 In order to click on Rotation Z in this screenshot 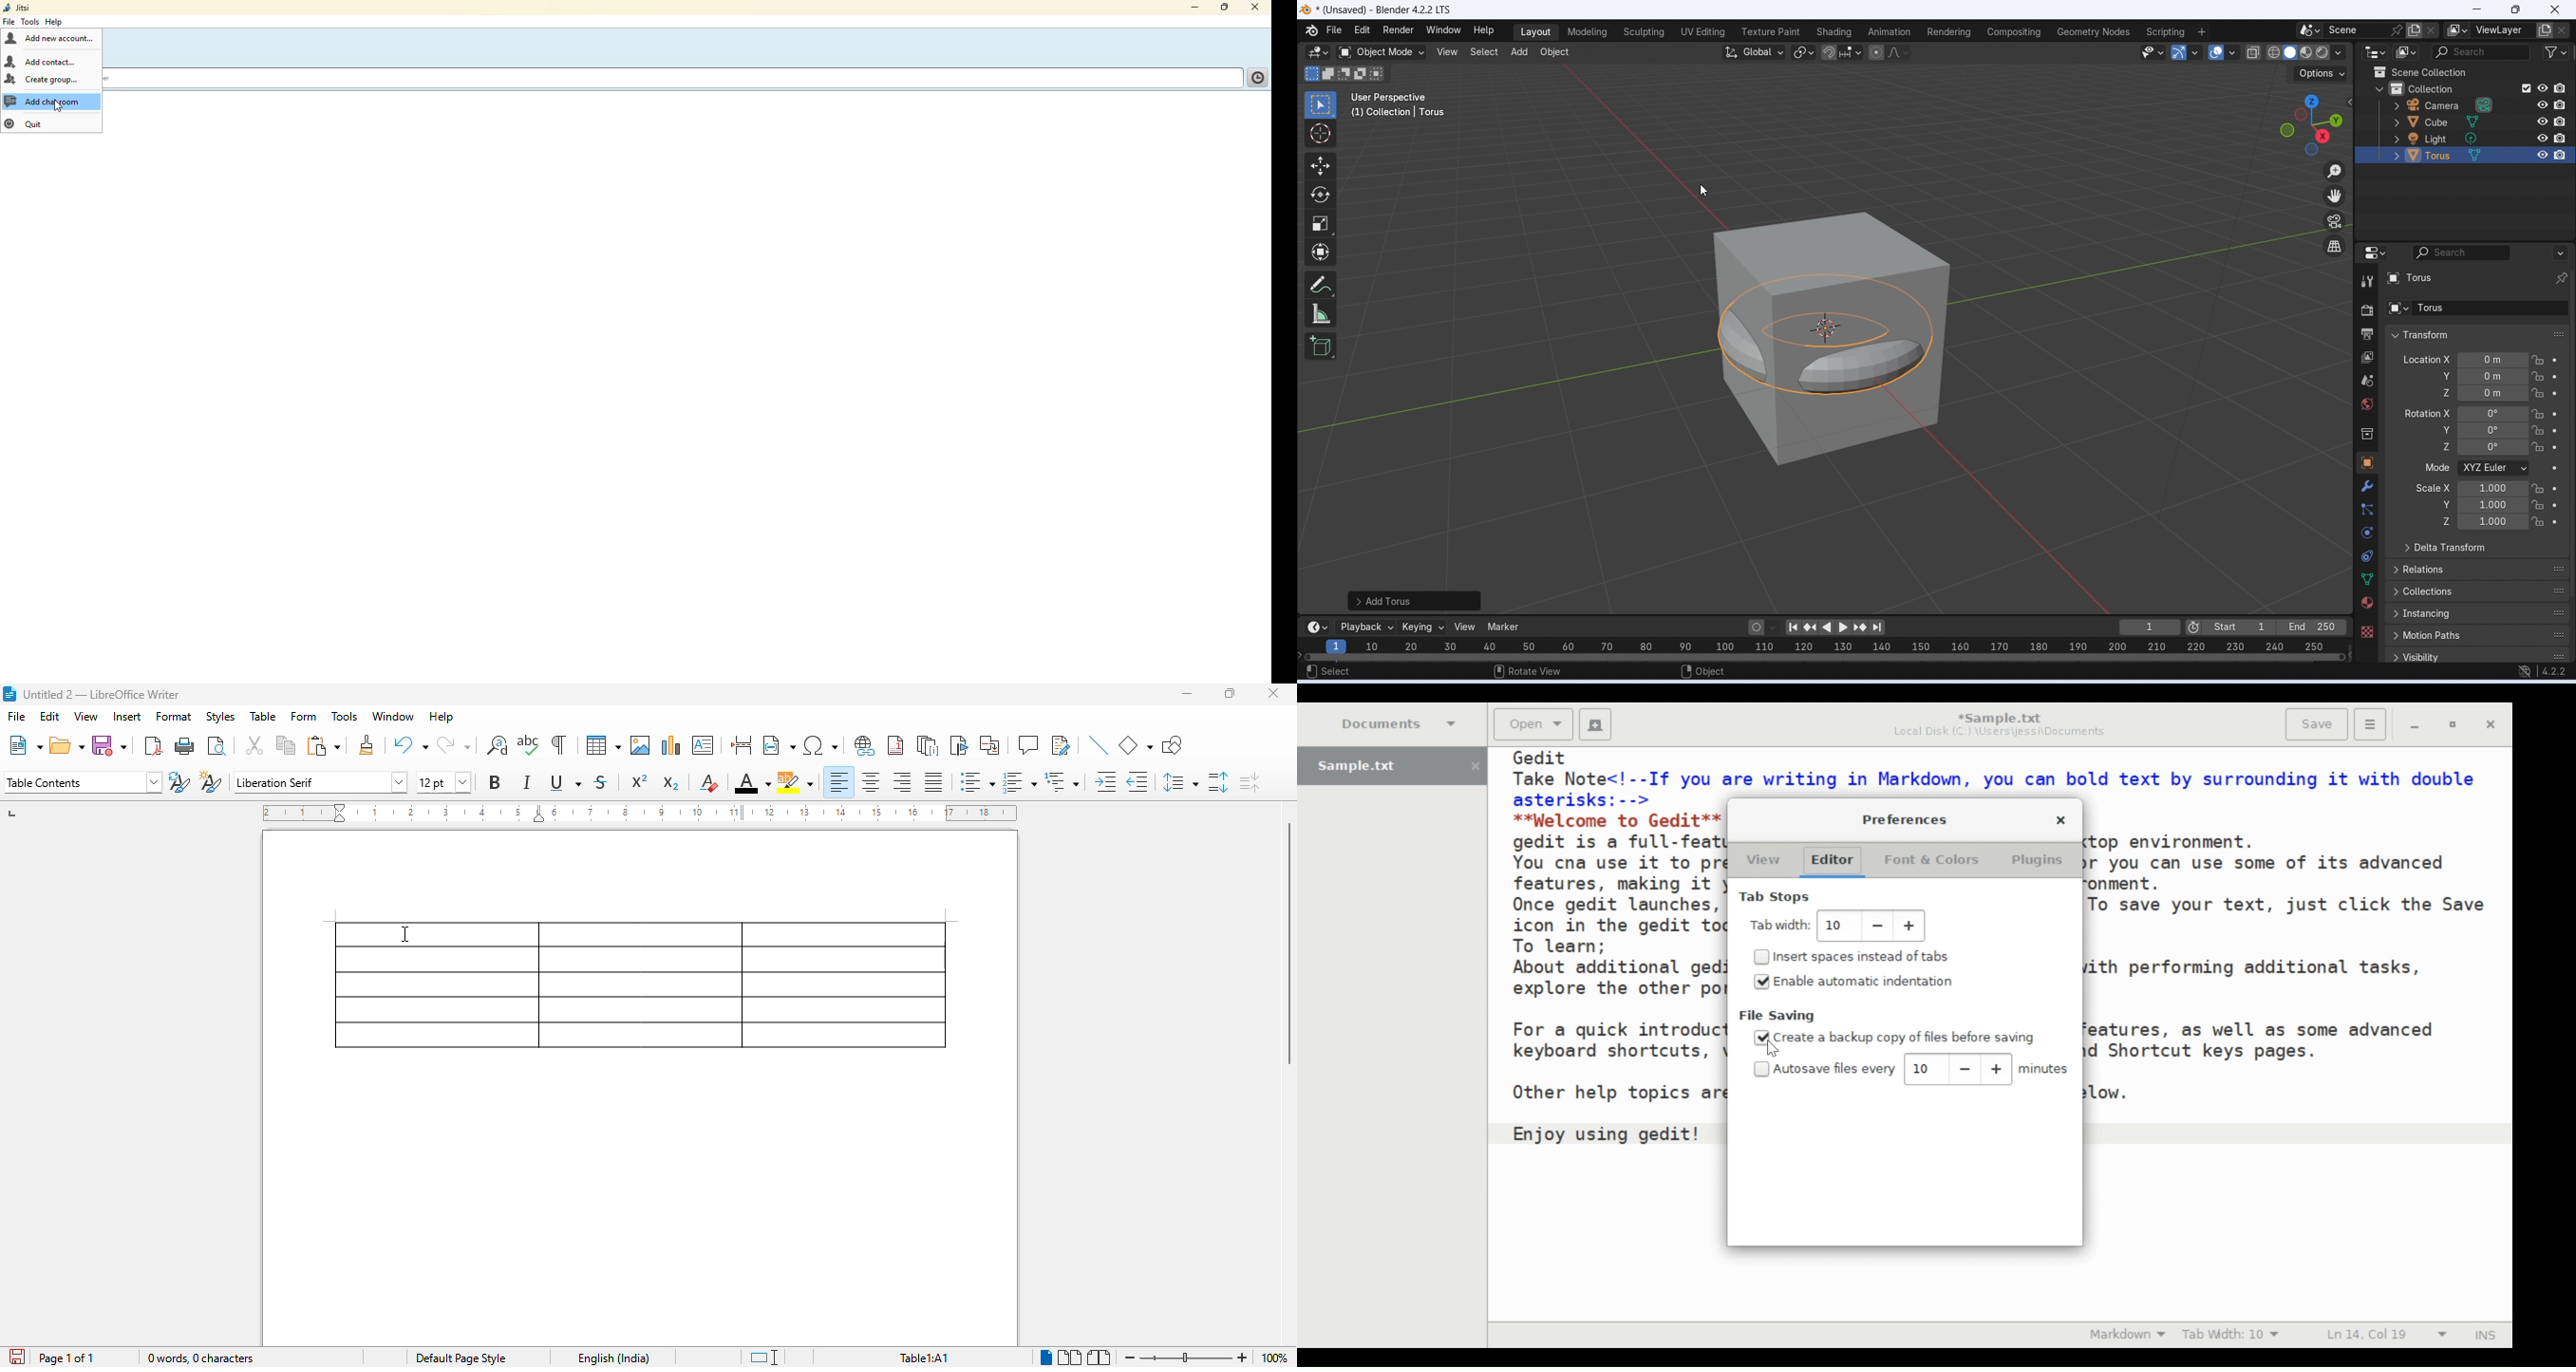, I will do `click(2510, 448)`.